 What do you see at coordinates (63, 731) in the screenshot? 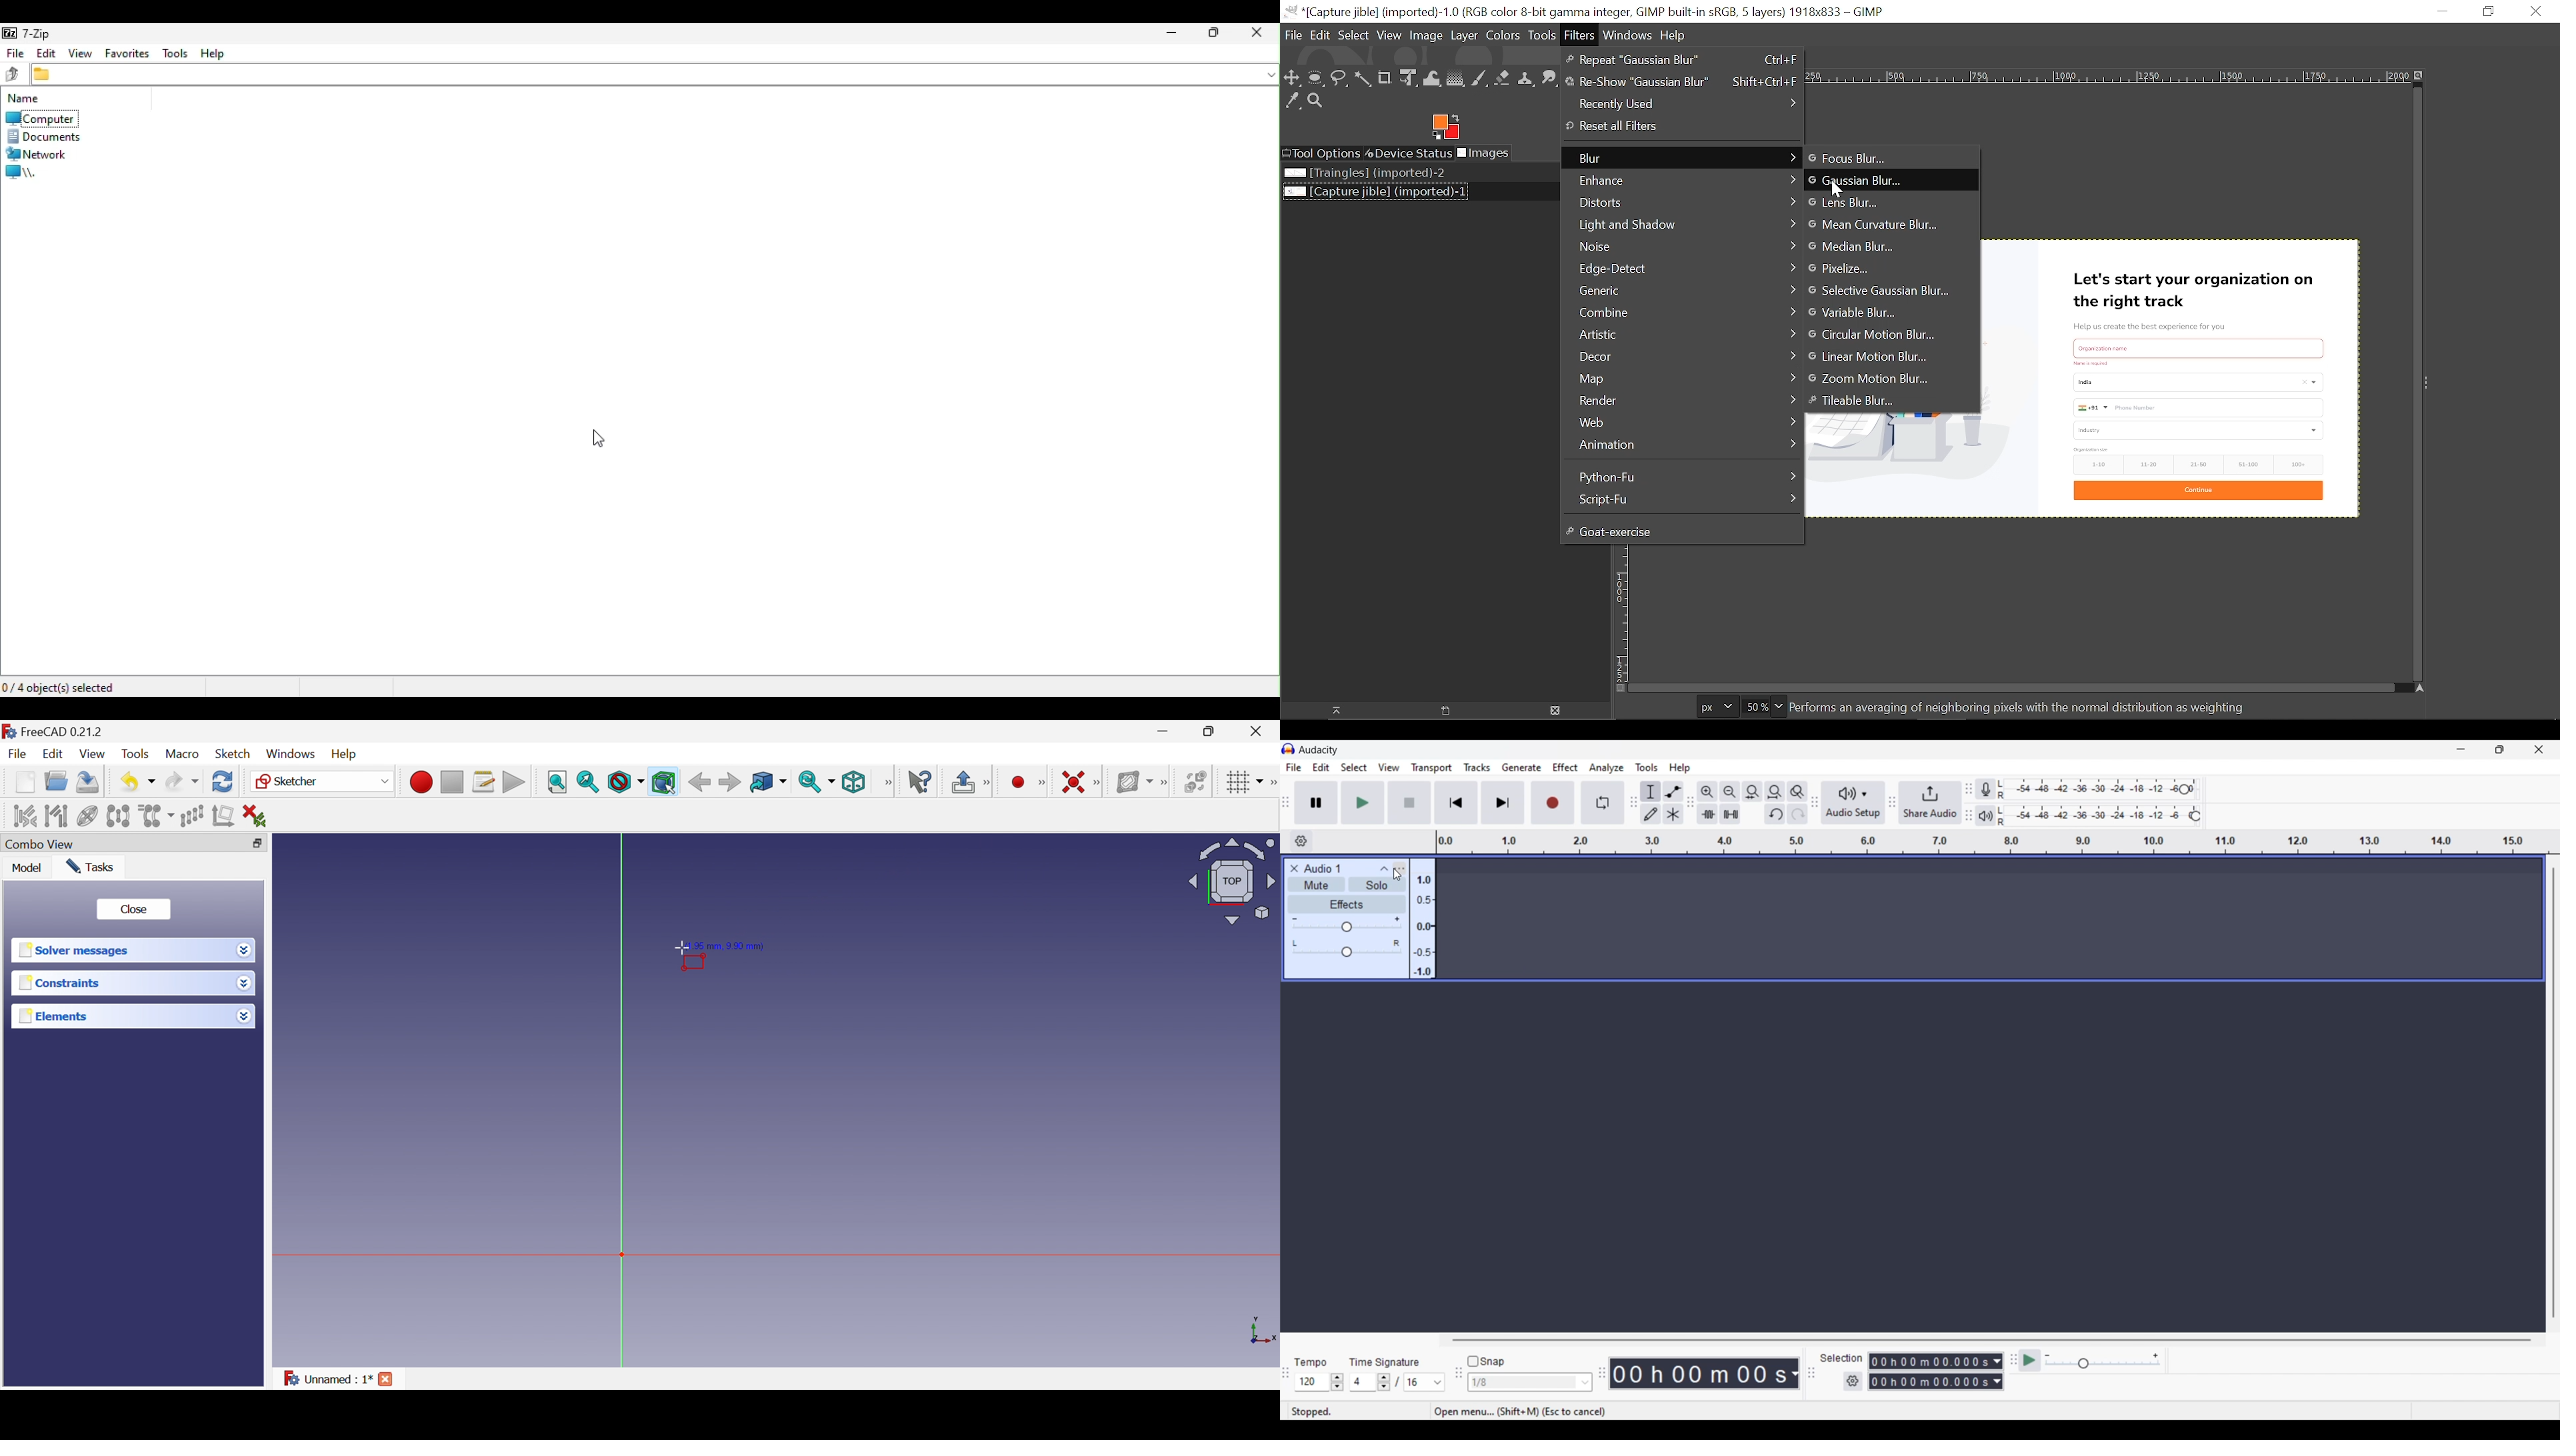
I see `FreeCAD 0.21.2` at bounding box center [63, 731].